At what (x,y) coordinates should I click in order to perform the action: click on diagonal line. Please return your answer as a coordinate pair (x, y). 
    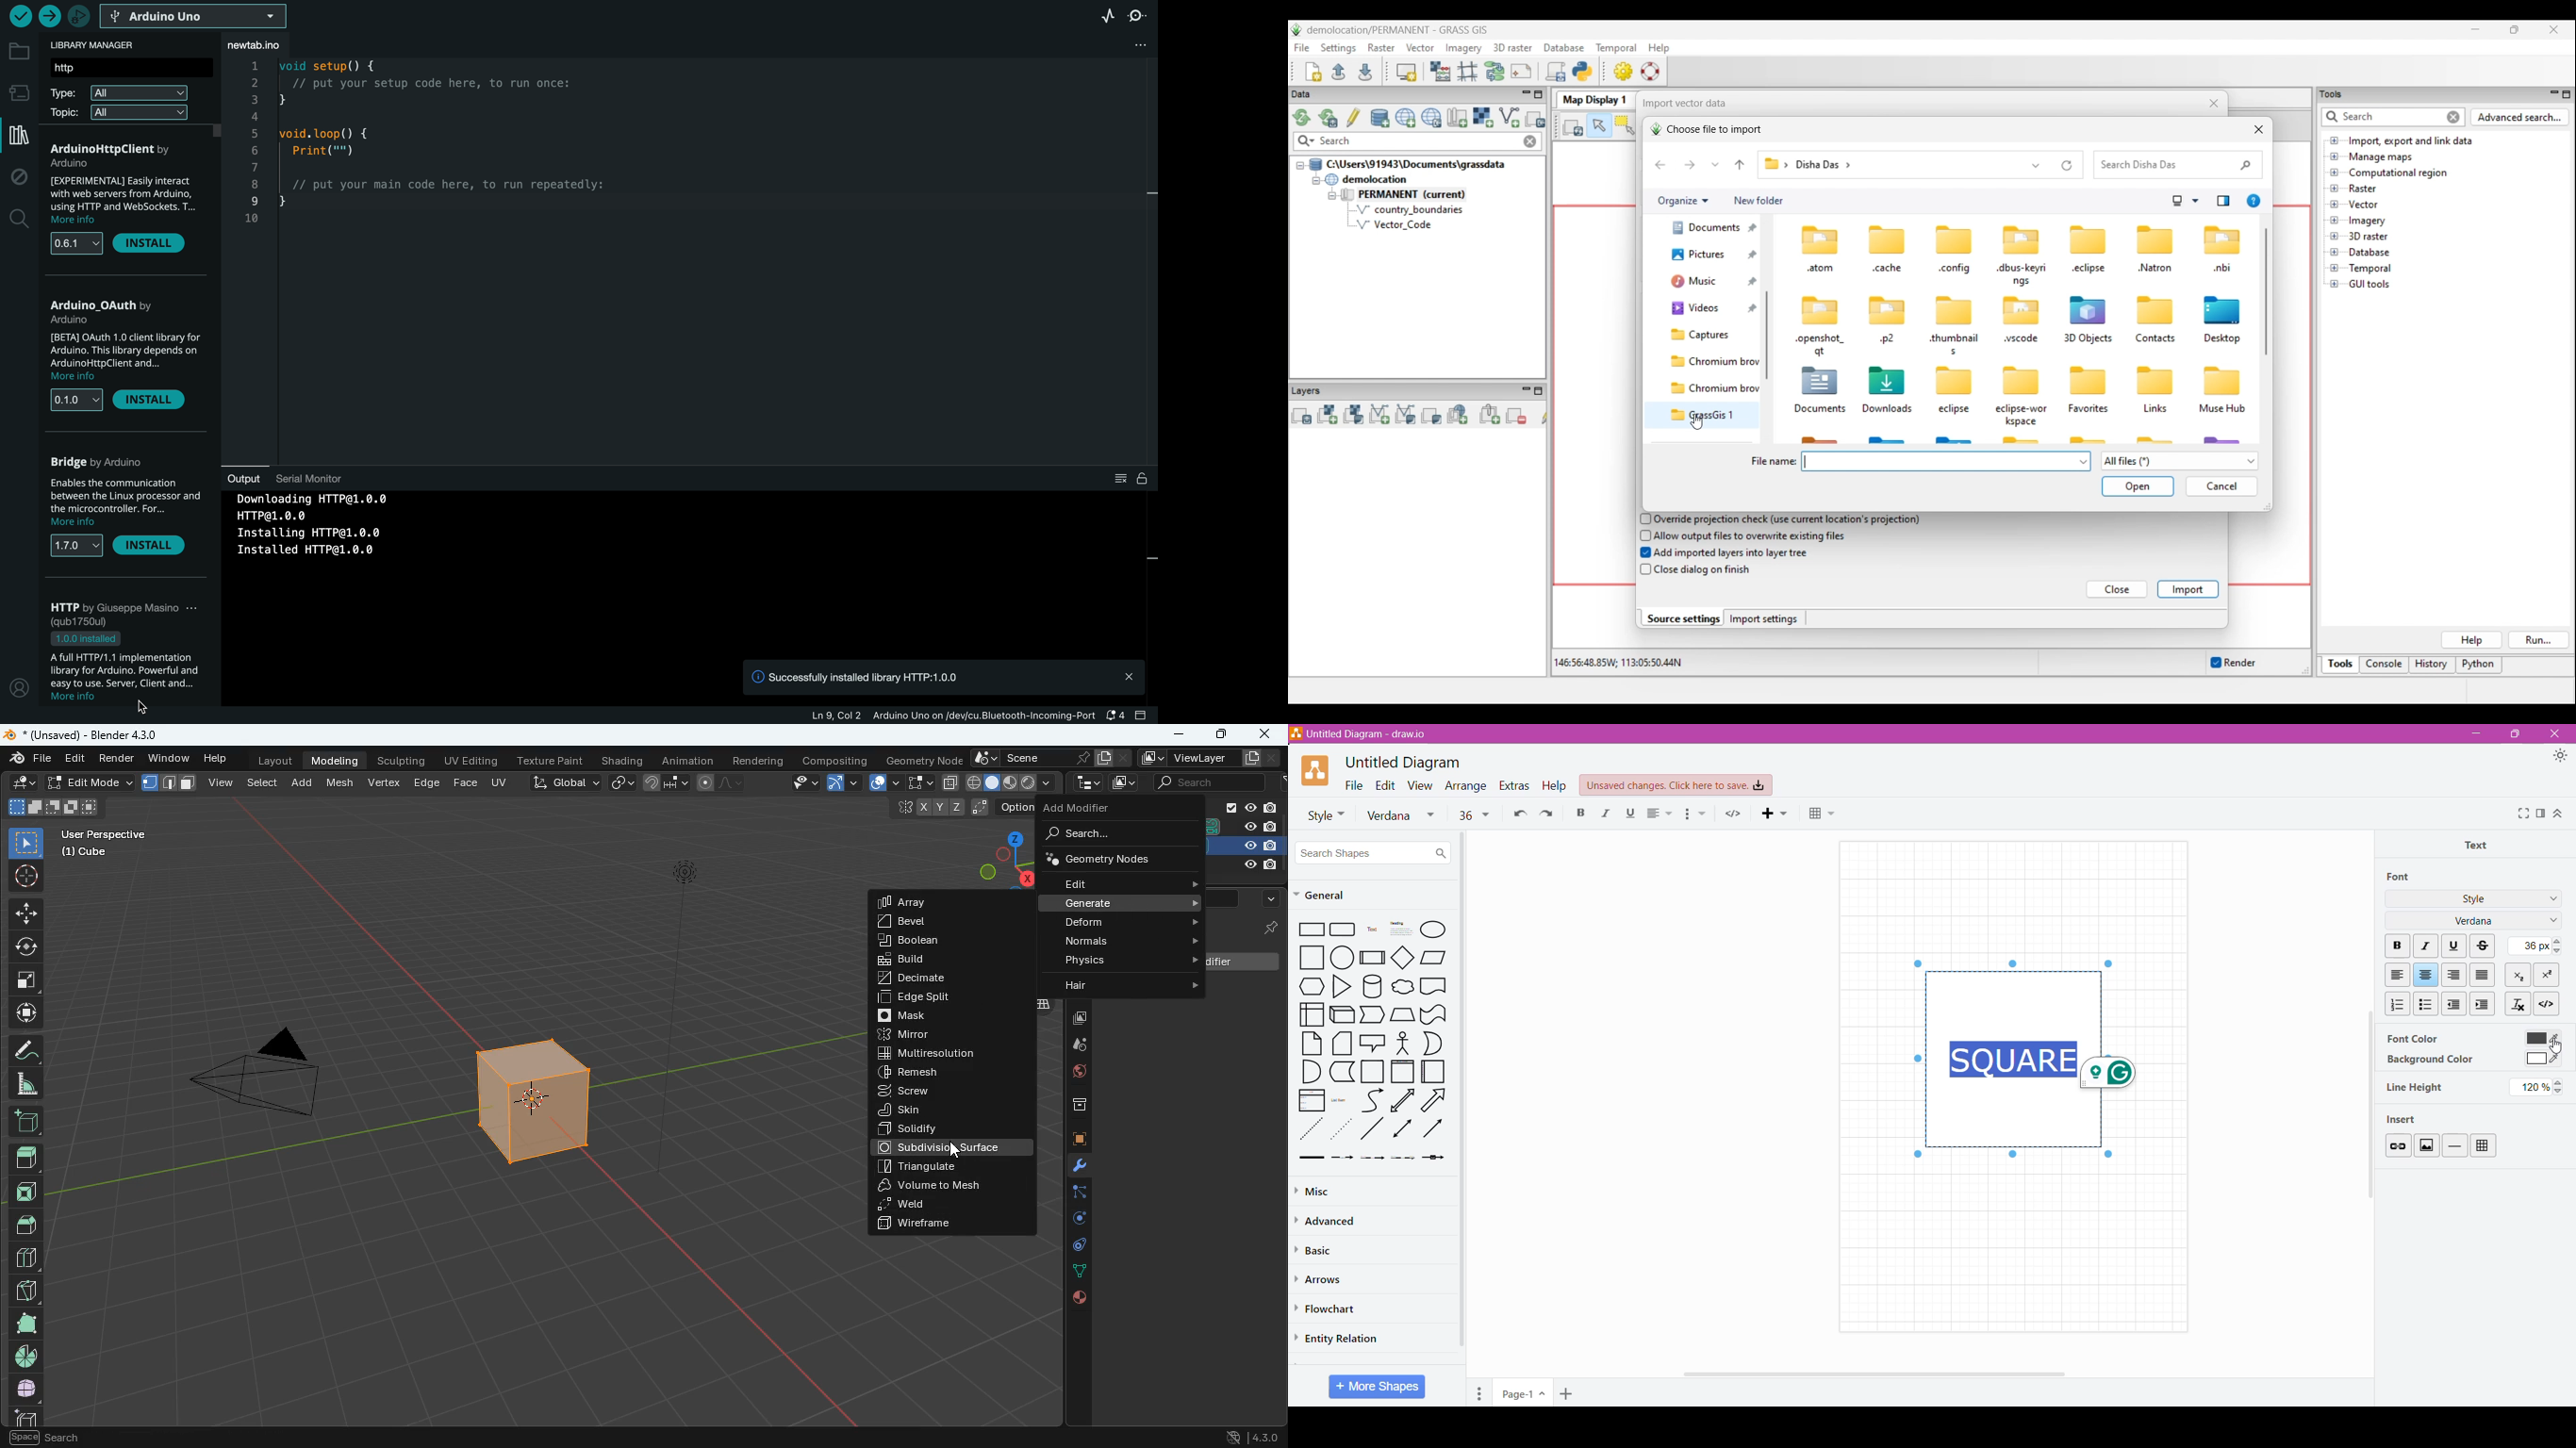
    Looking at the image, I should click on (1373, 1128).